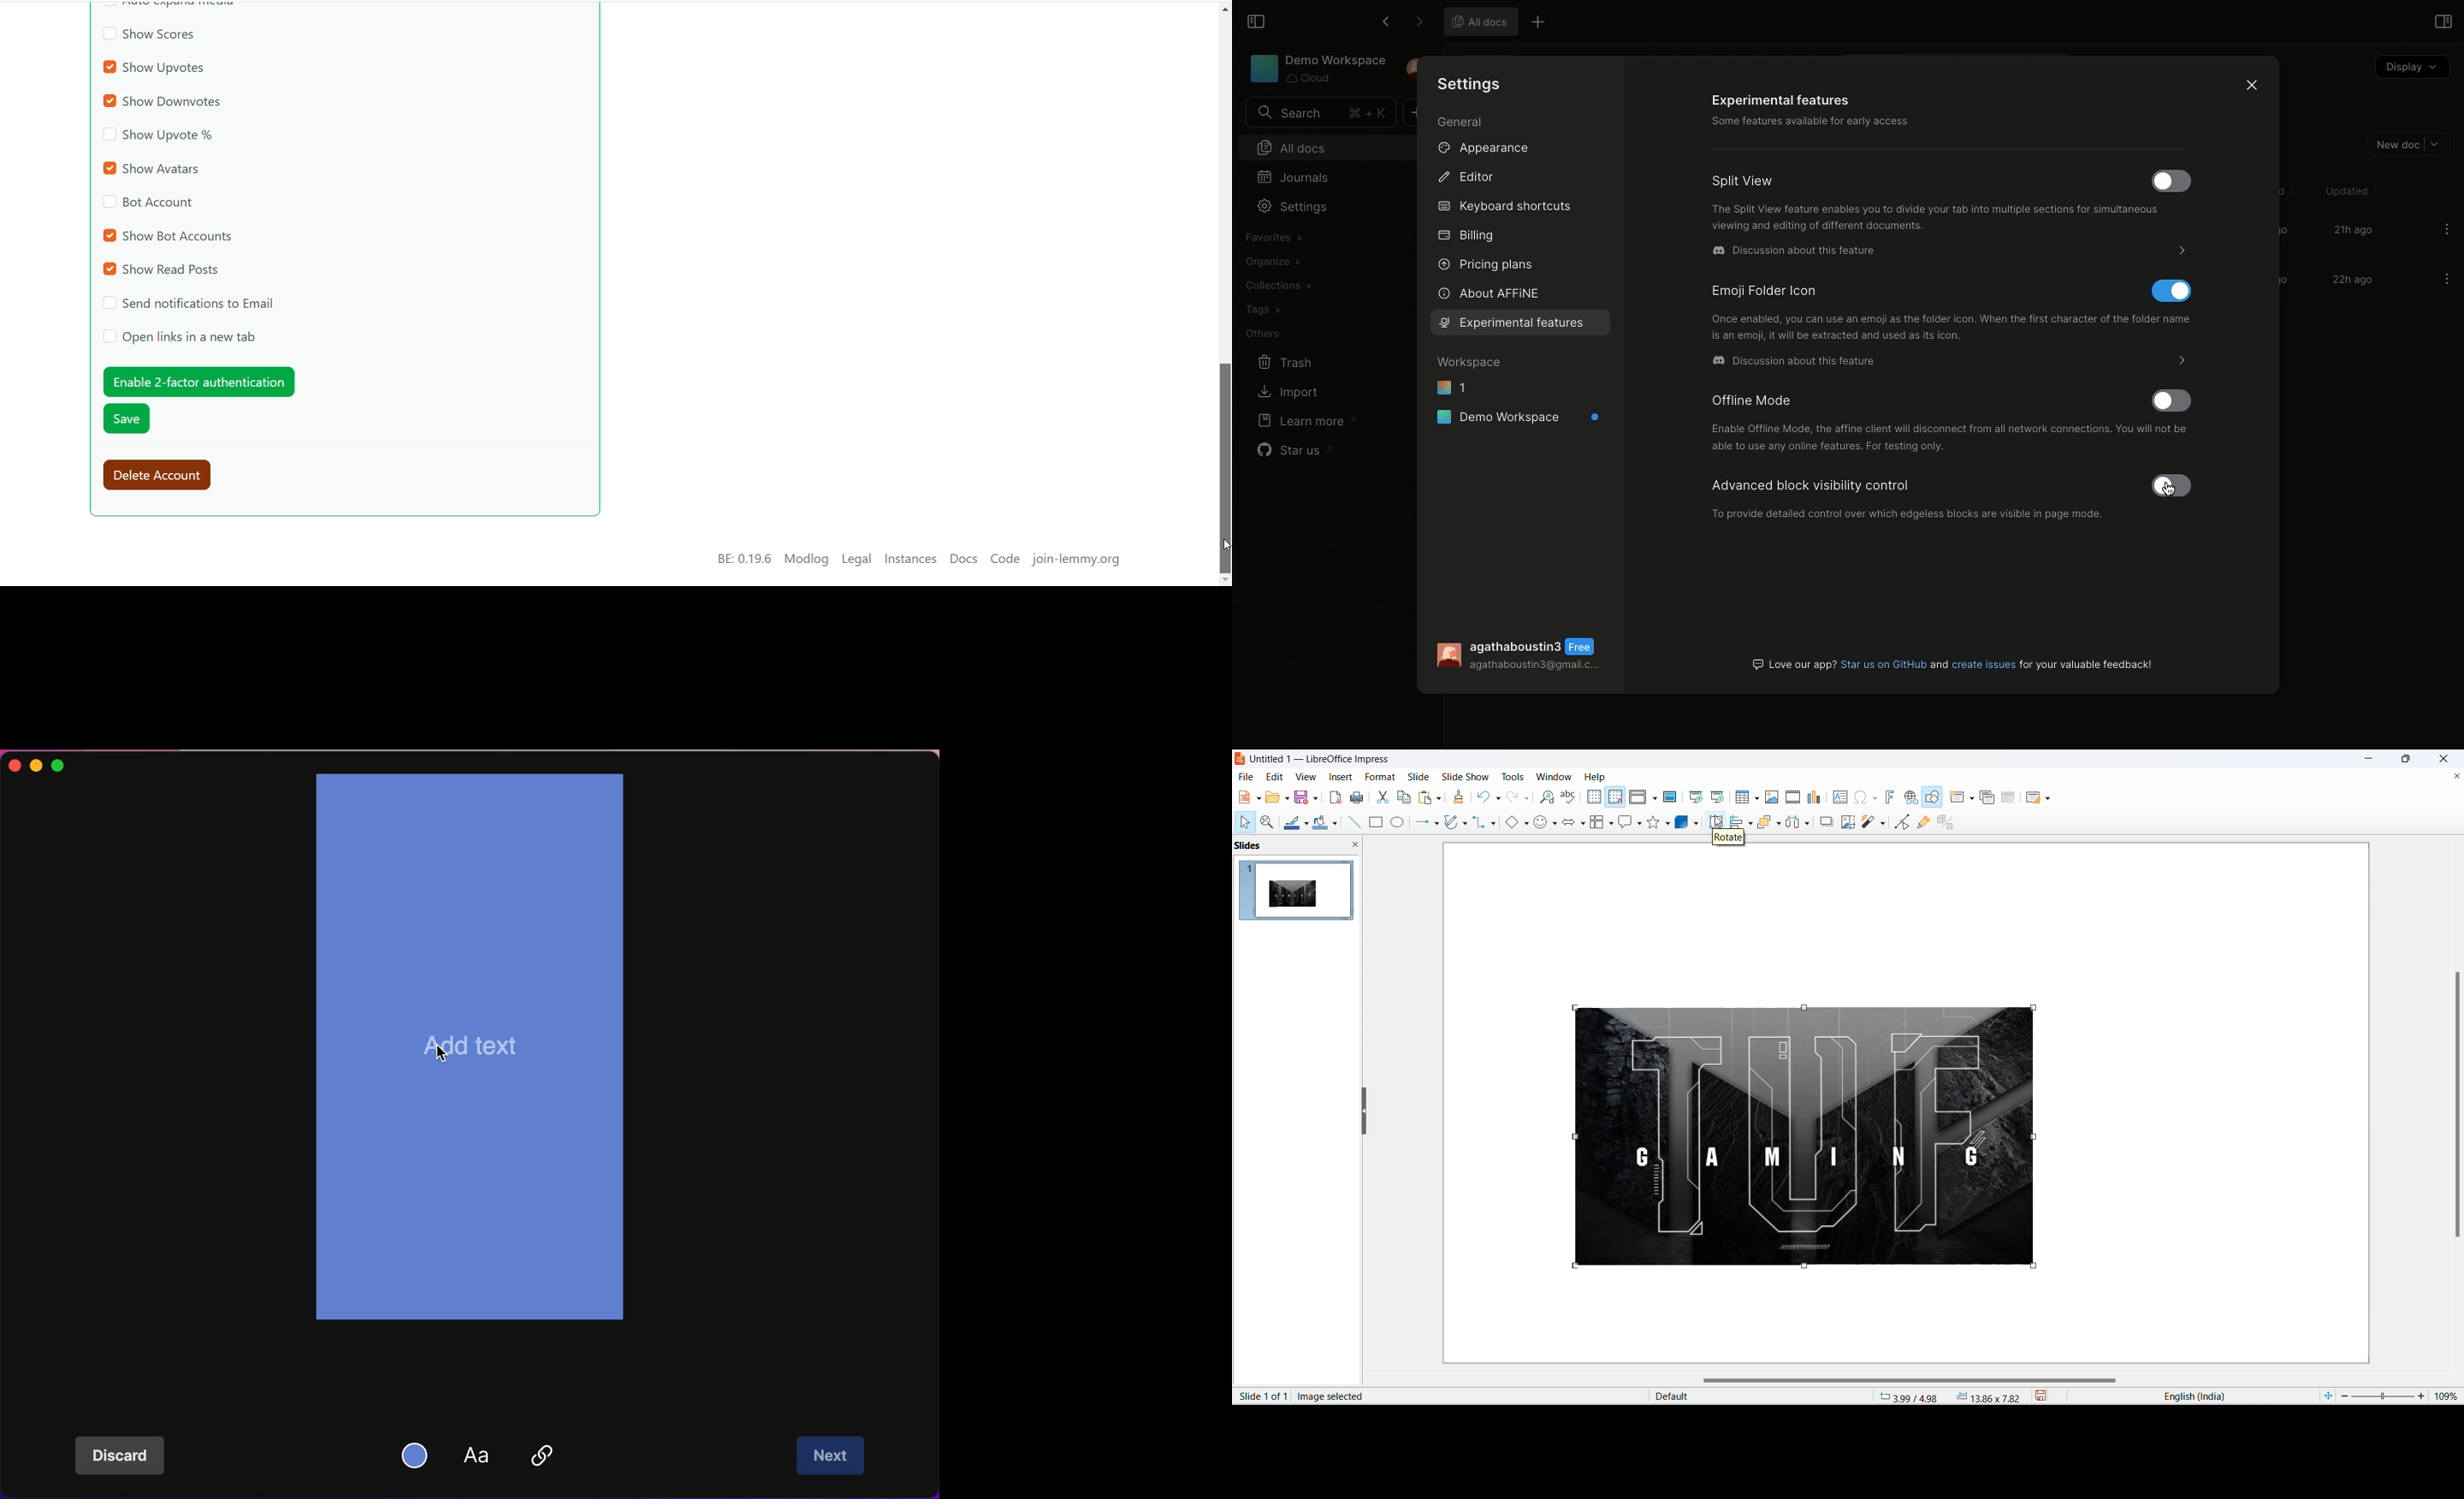 The height and width of the screenshot is (1512, 2464). Describe the element at coordinates (1904, 821) in the screenshot. I see `toggle edit mode icon` at that location.